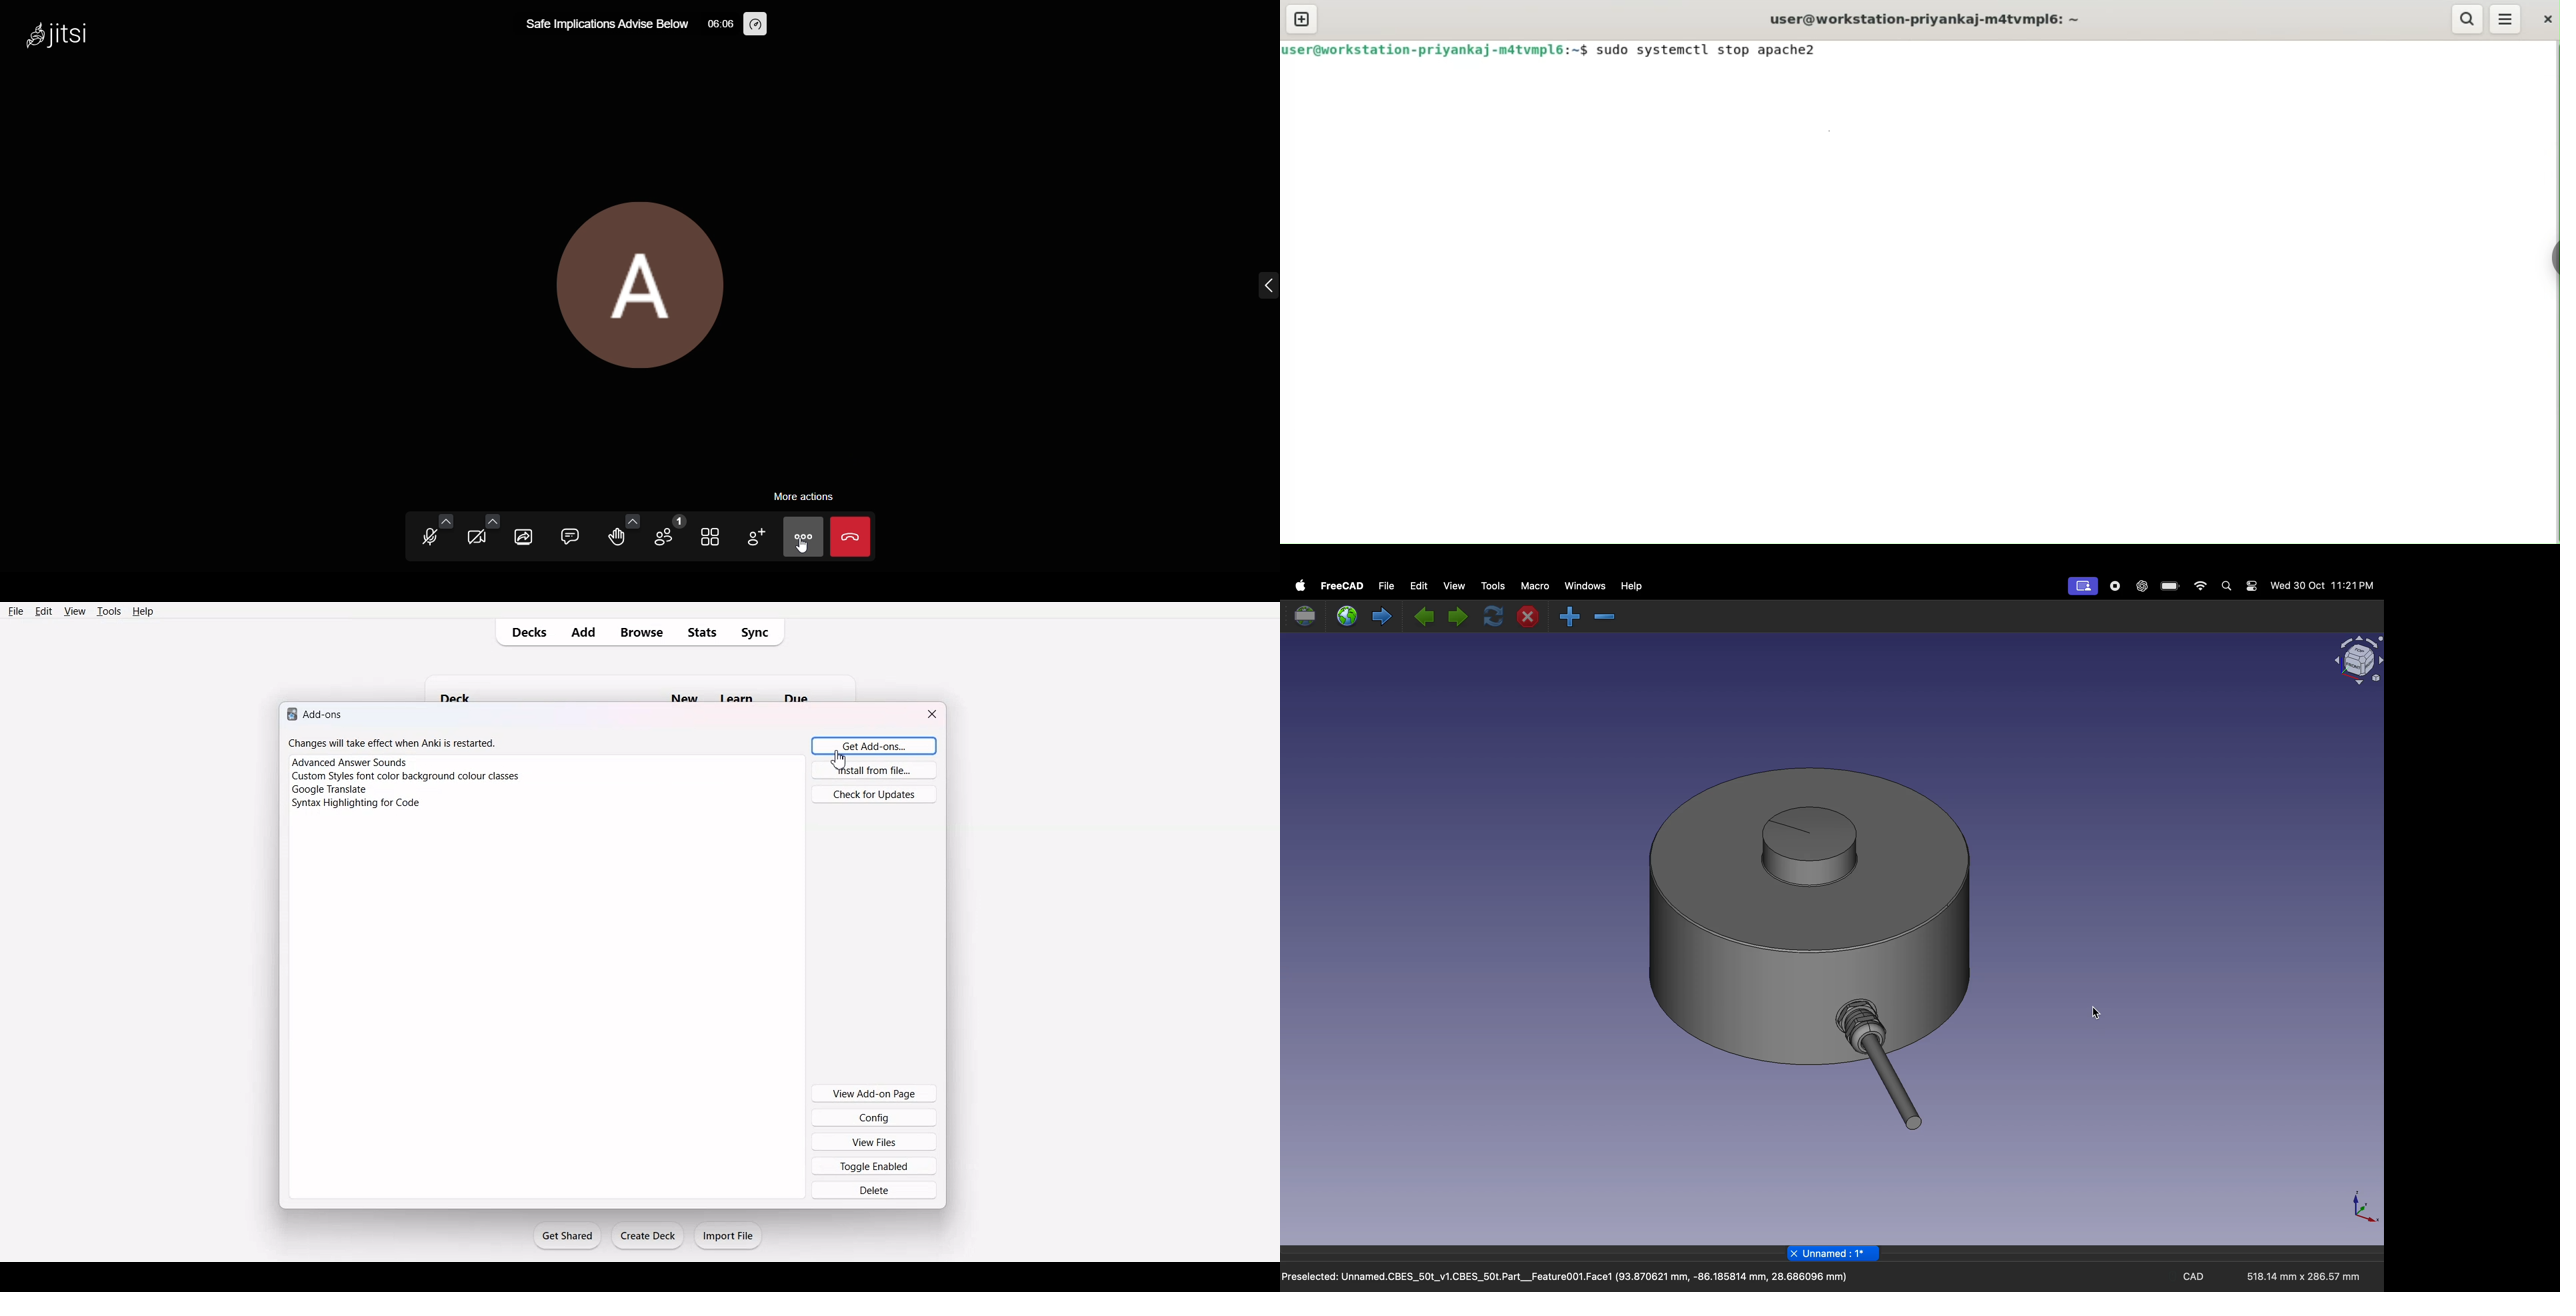 This screenshot has width=2576, height=1316. Describe the element at coordinates (108, 611) in the screenshot. I see `Tools` at that location.